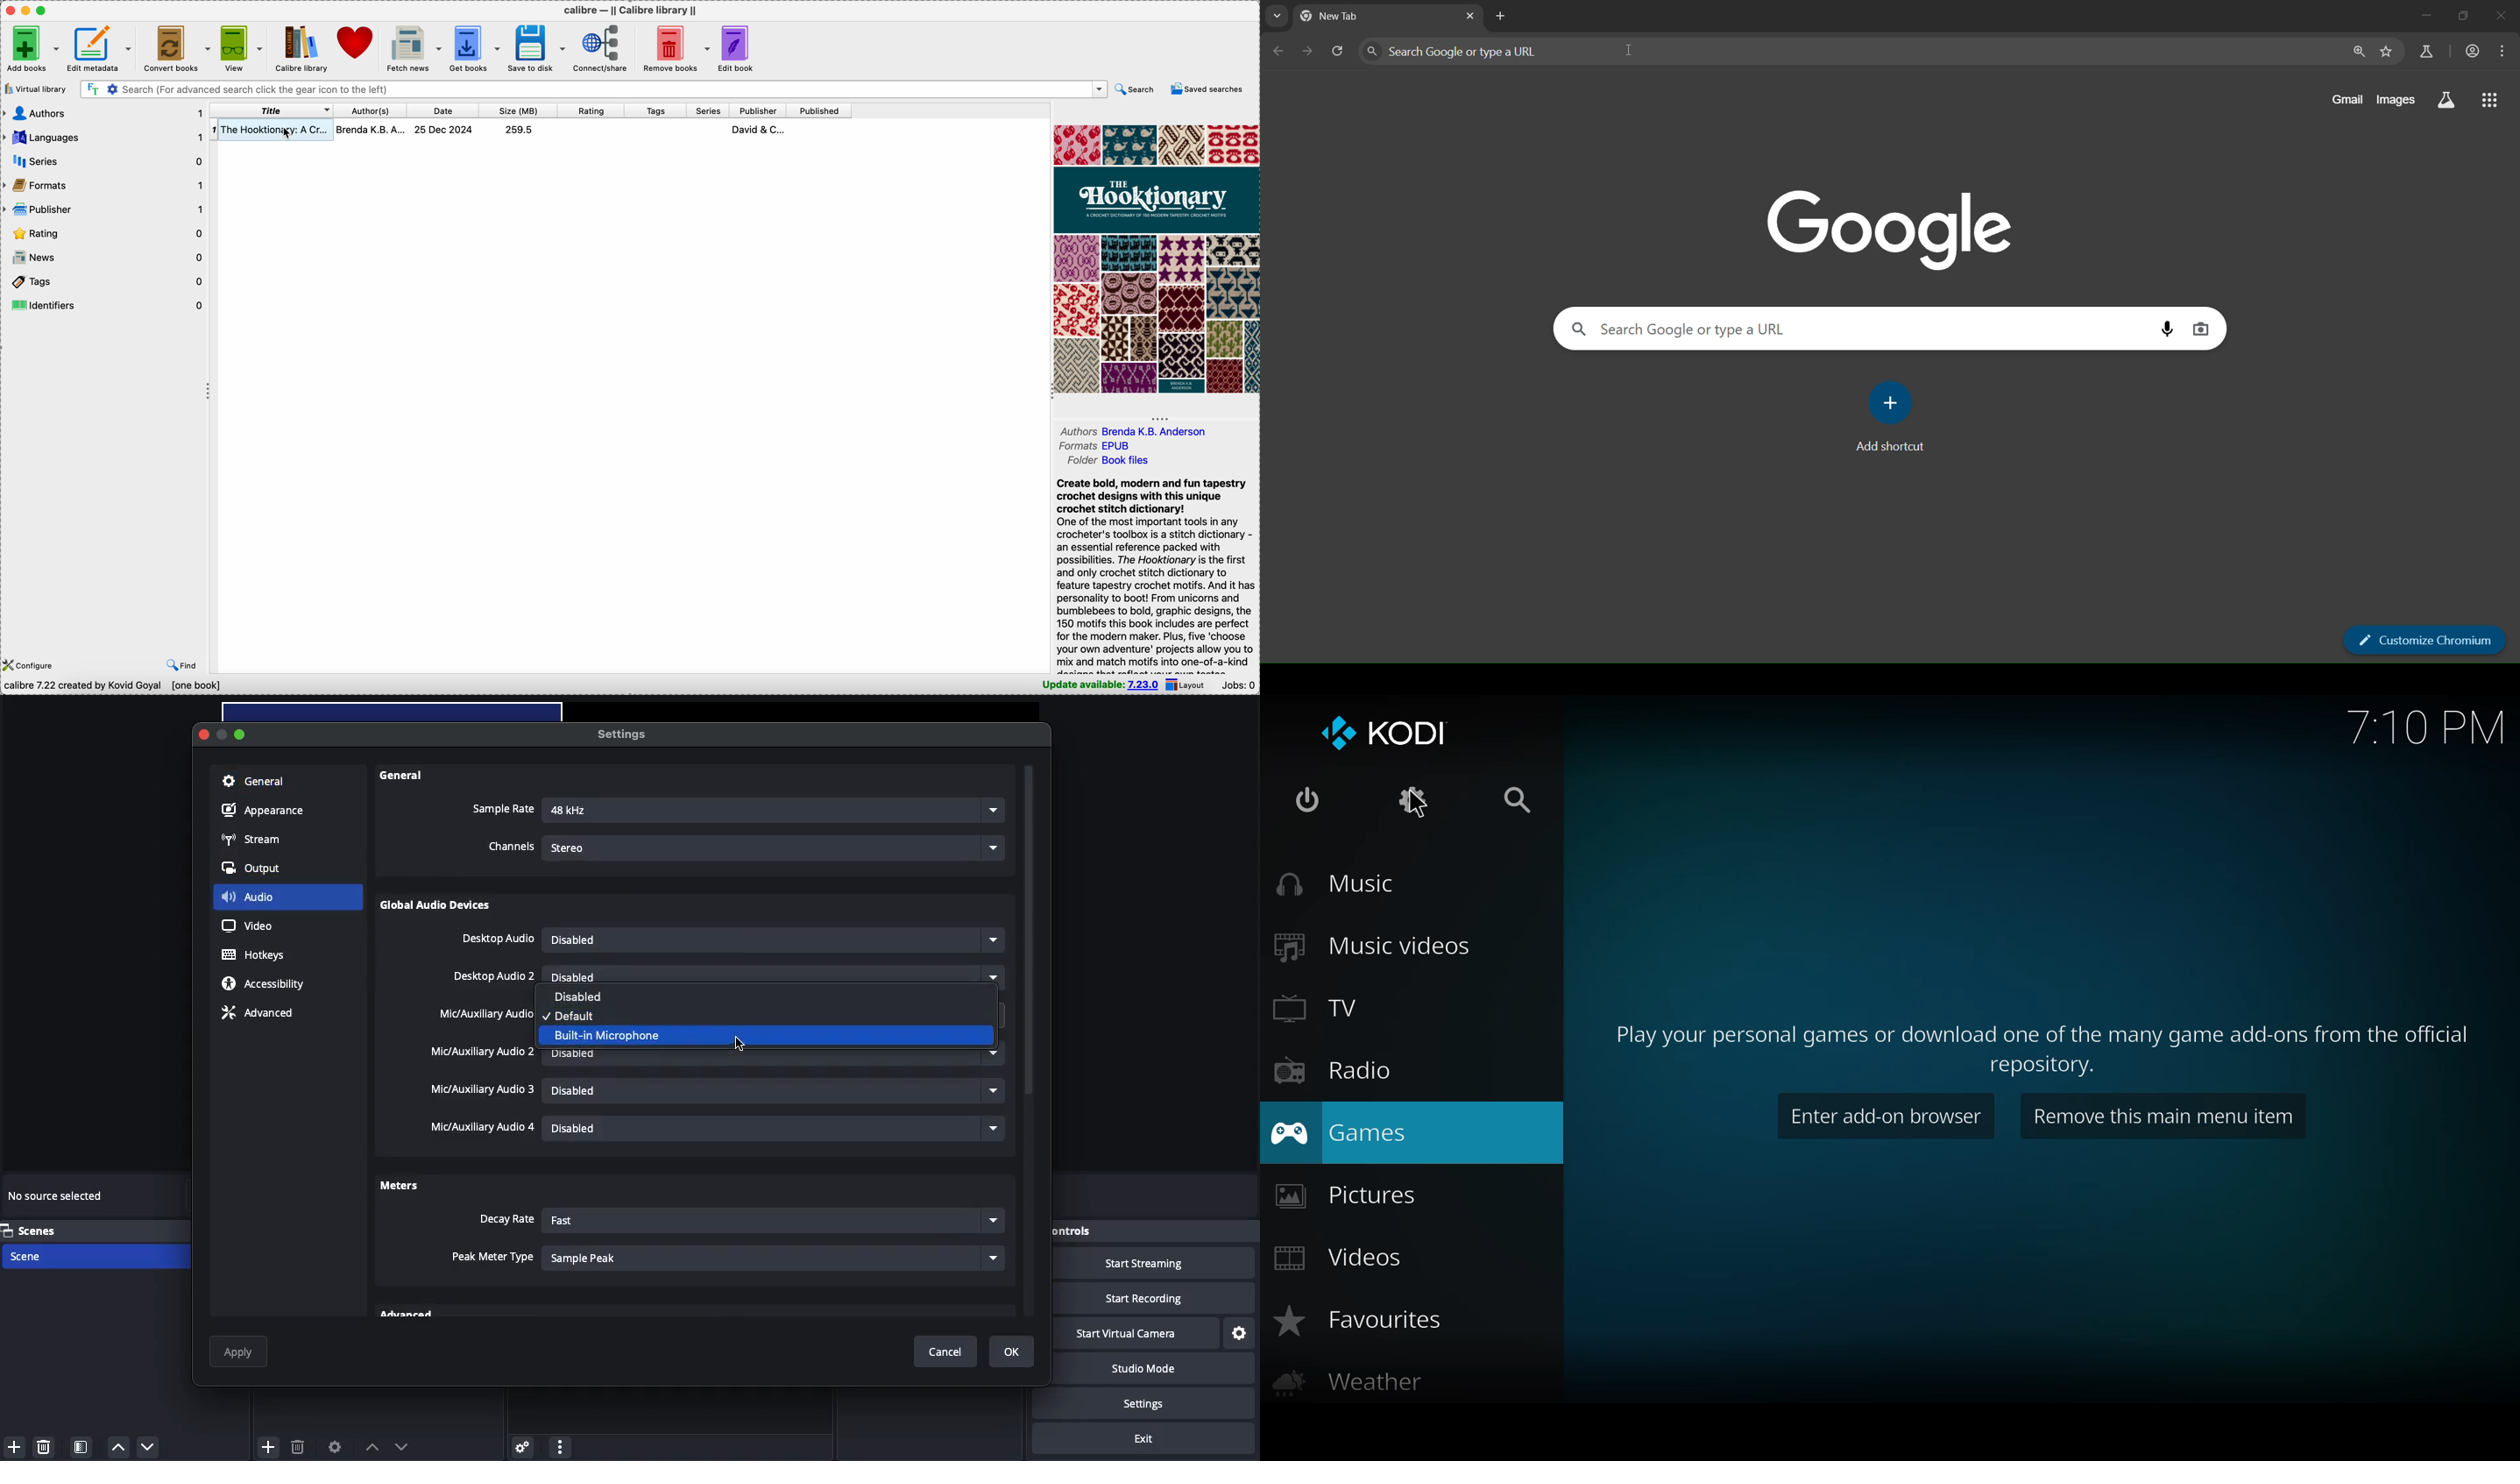  What do you see at coordinates (41, 1231) in the screenshot?
I see `Scenes` at bounding box center [41, 1231].